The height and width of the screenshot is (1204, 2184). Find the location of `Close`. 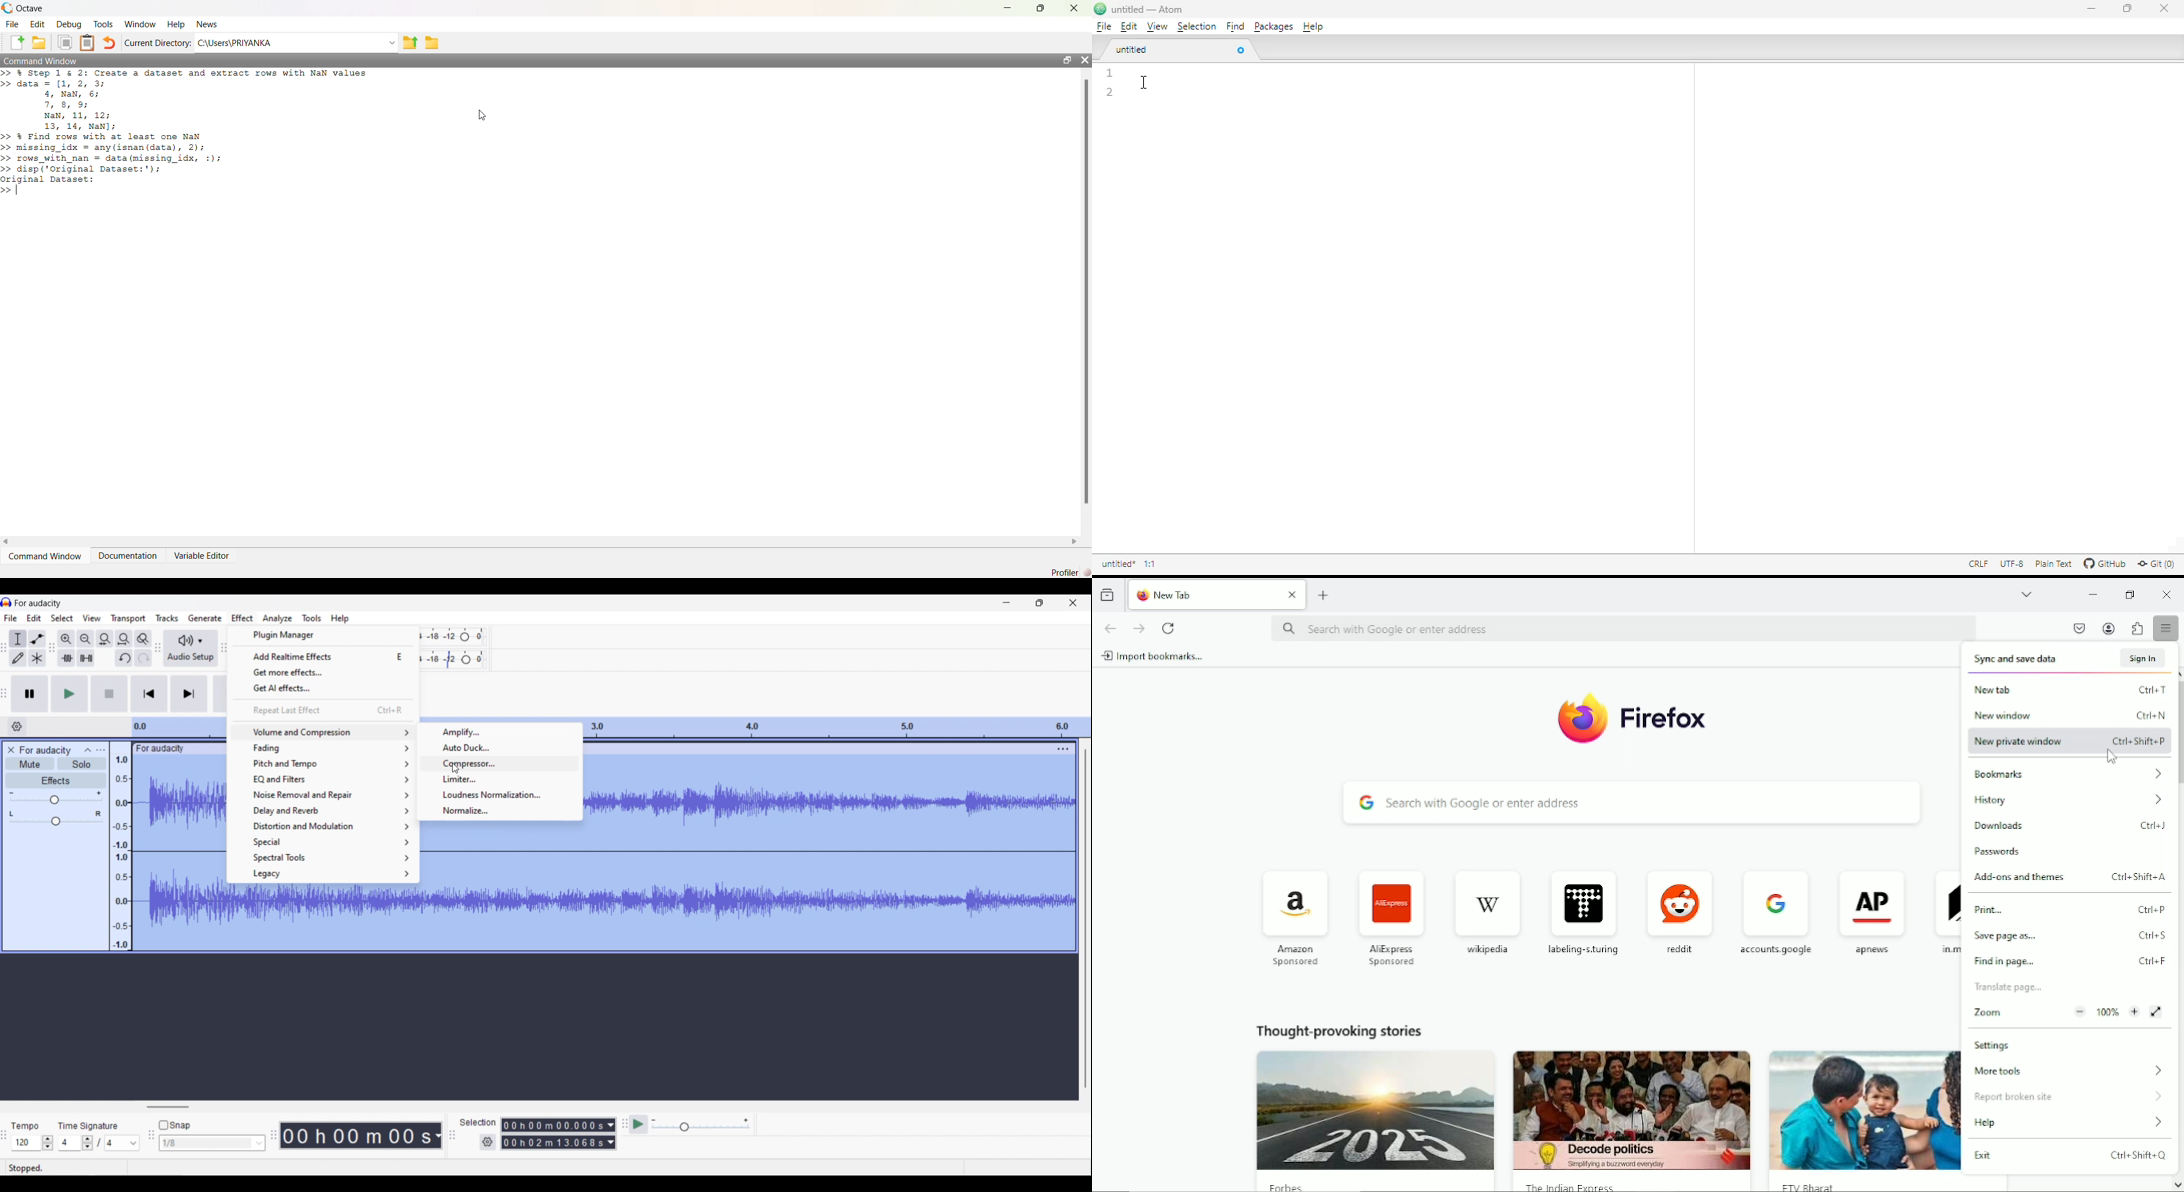

Close is located at coordinates (2167, 593).